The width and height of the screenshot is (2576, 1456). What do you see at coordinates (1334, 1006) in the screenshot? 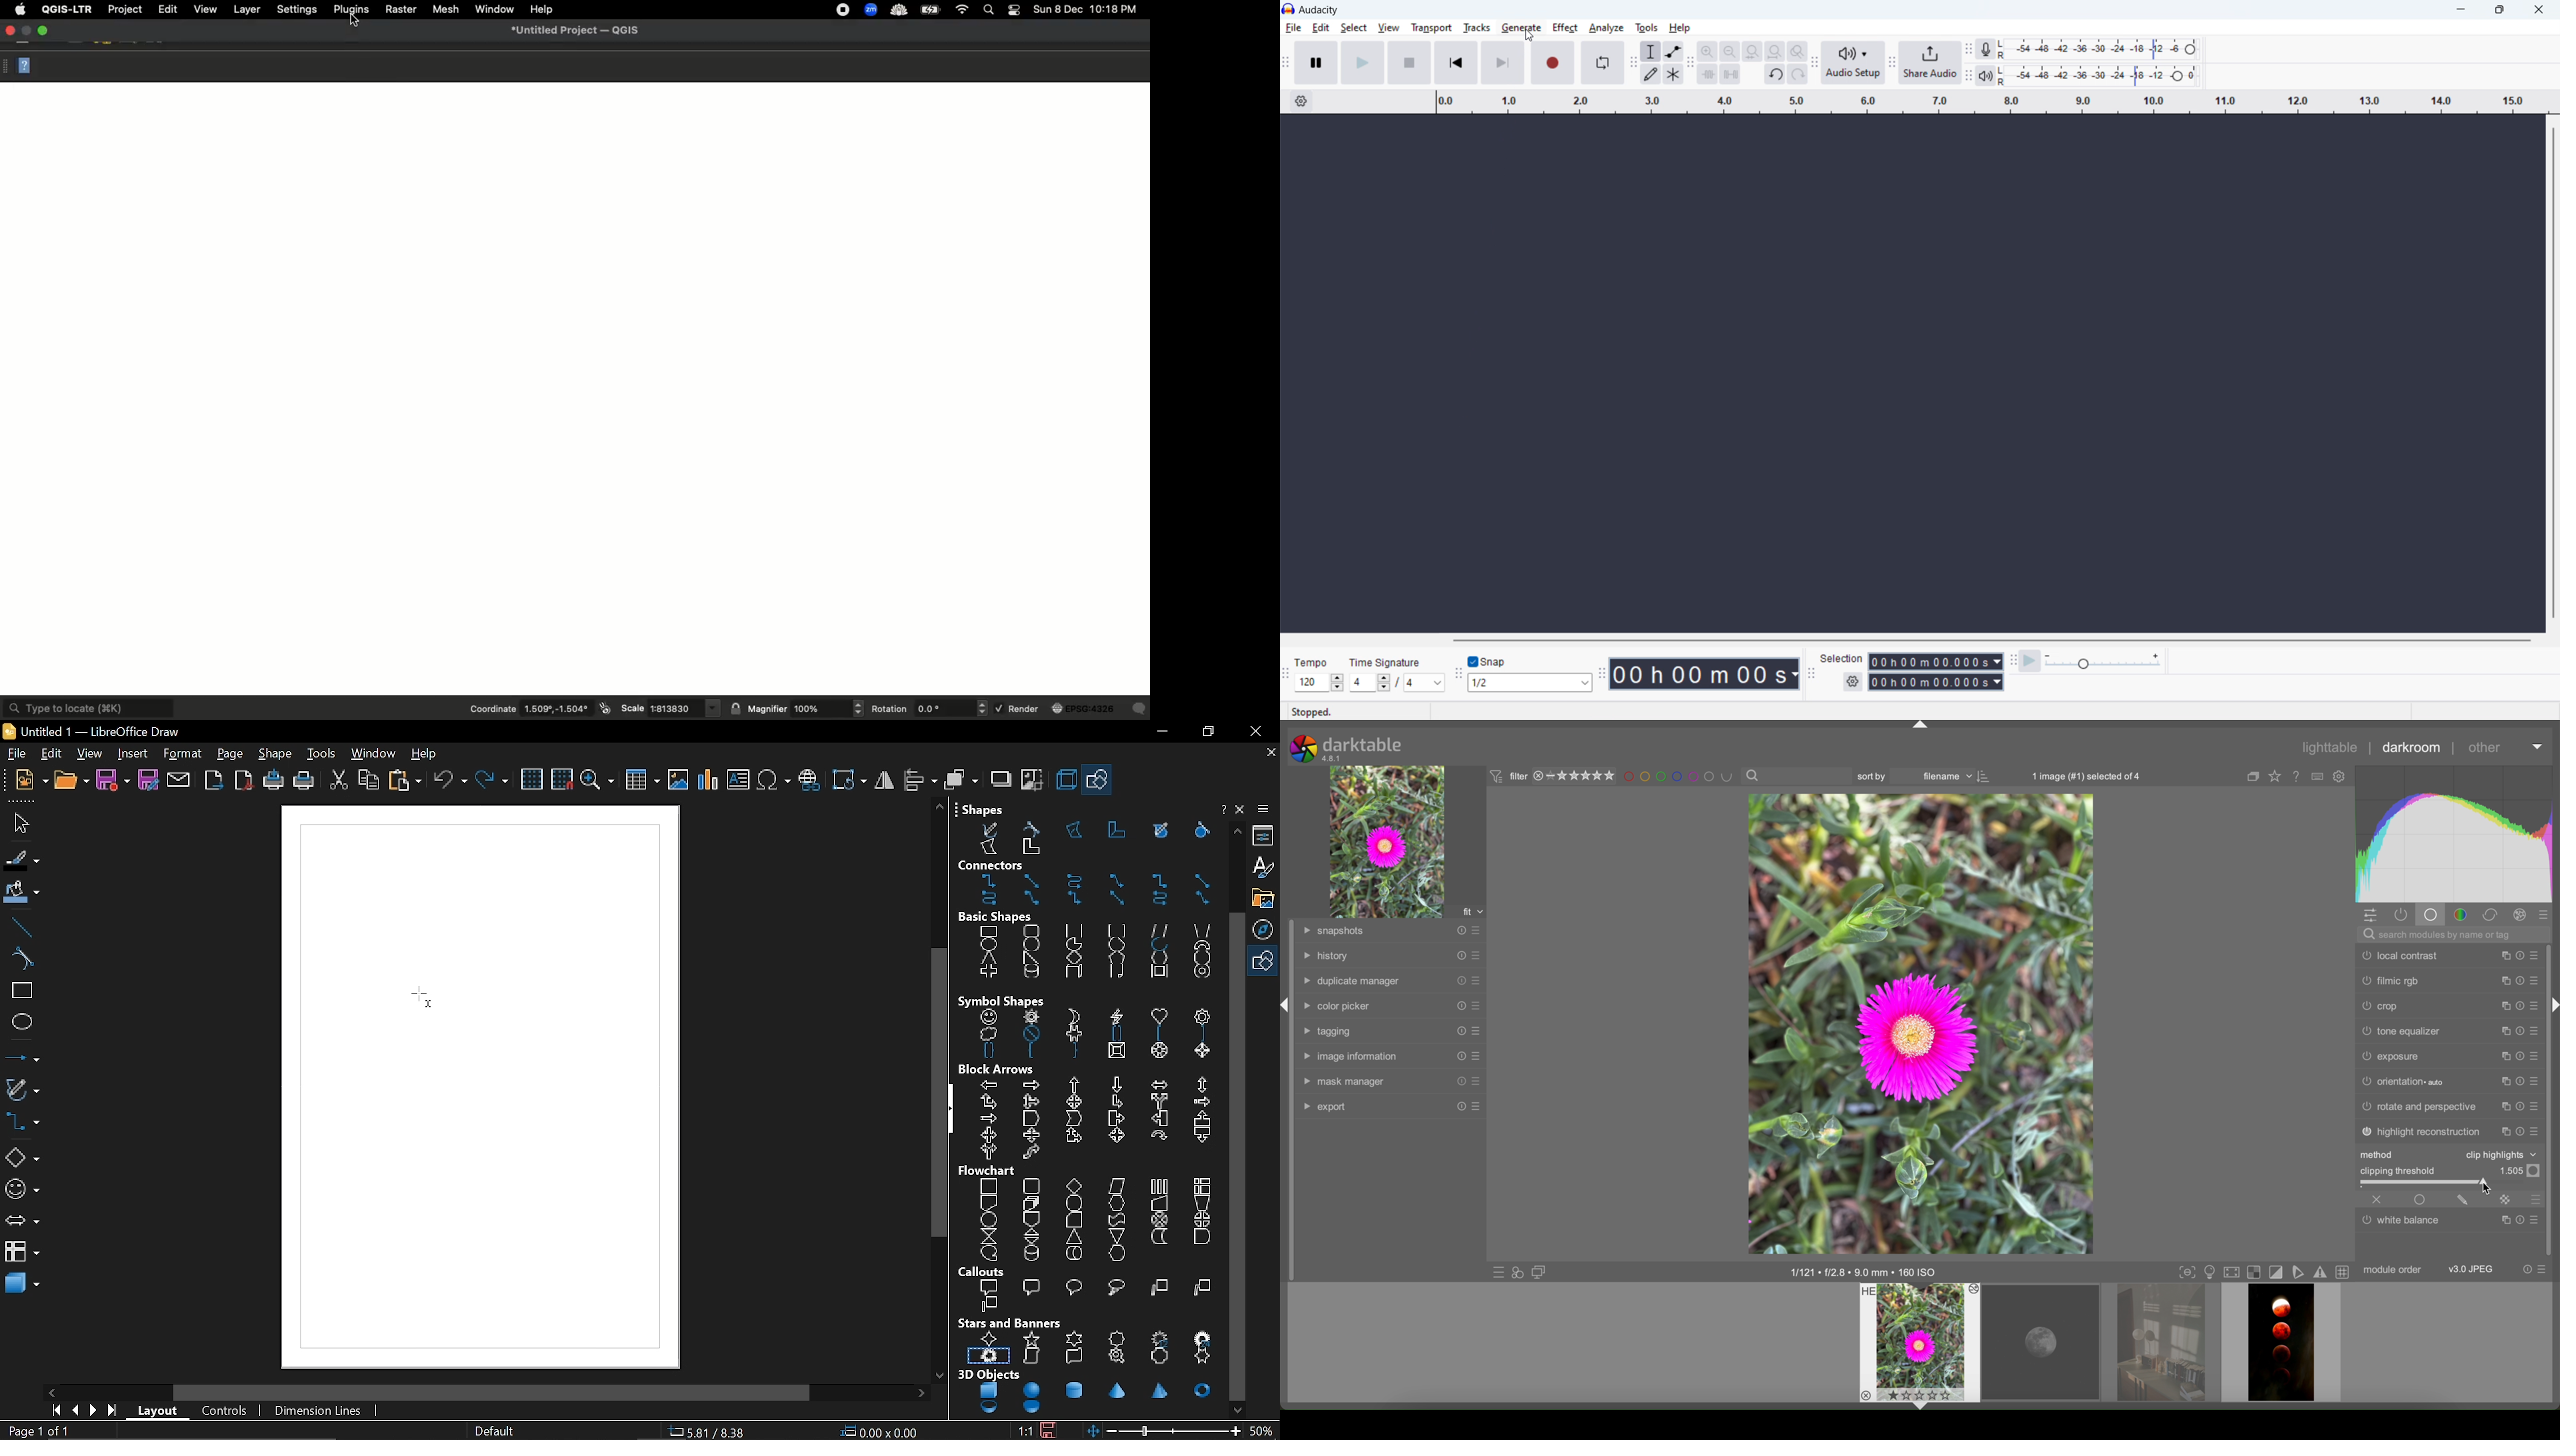
I see `color picker tab` at bounding box center [1334, 1006].